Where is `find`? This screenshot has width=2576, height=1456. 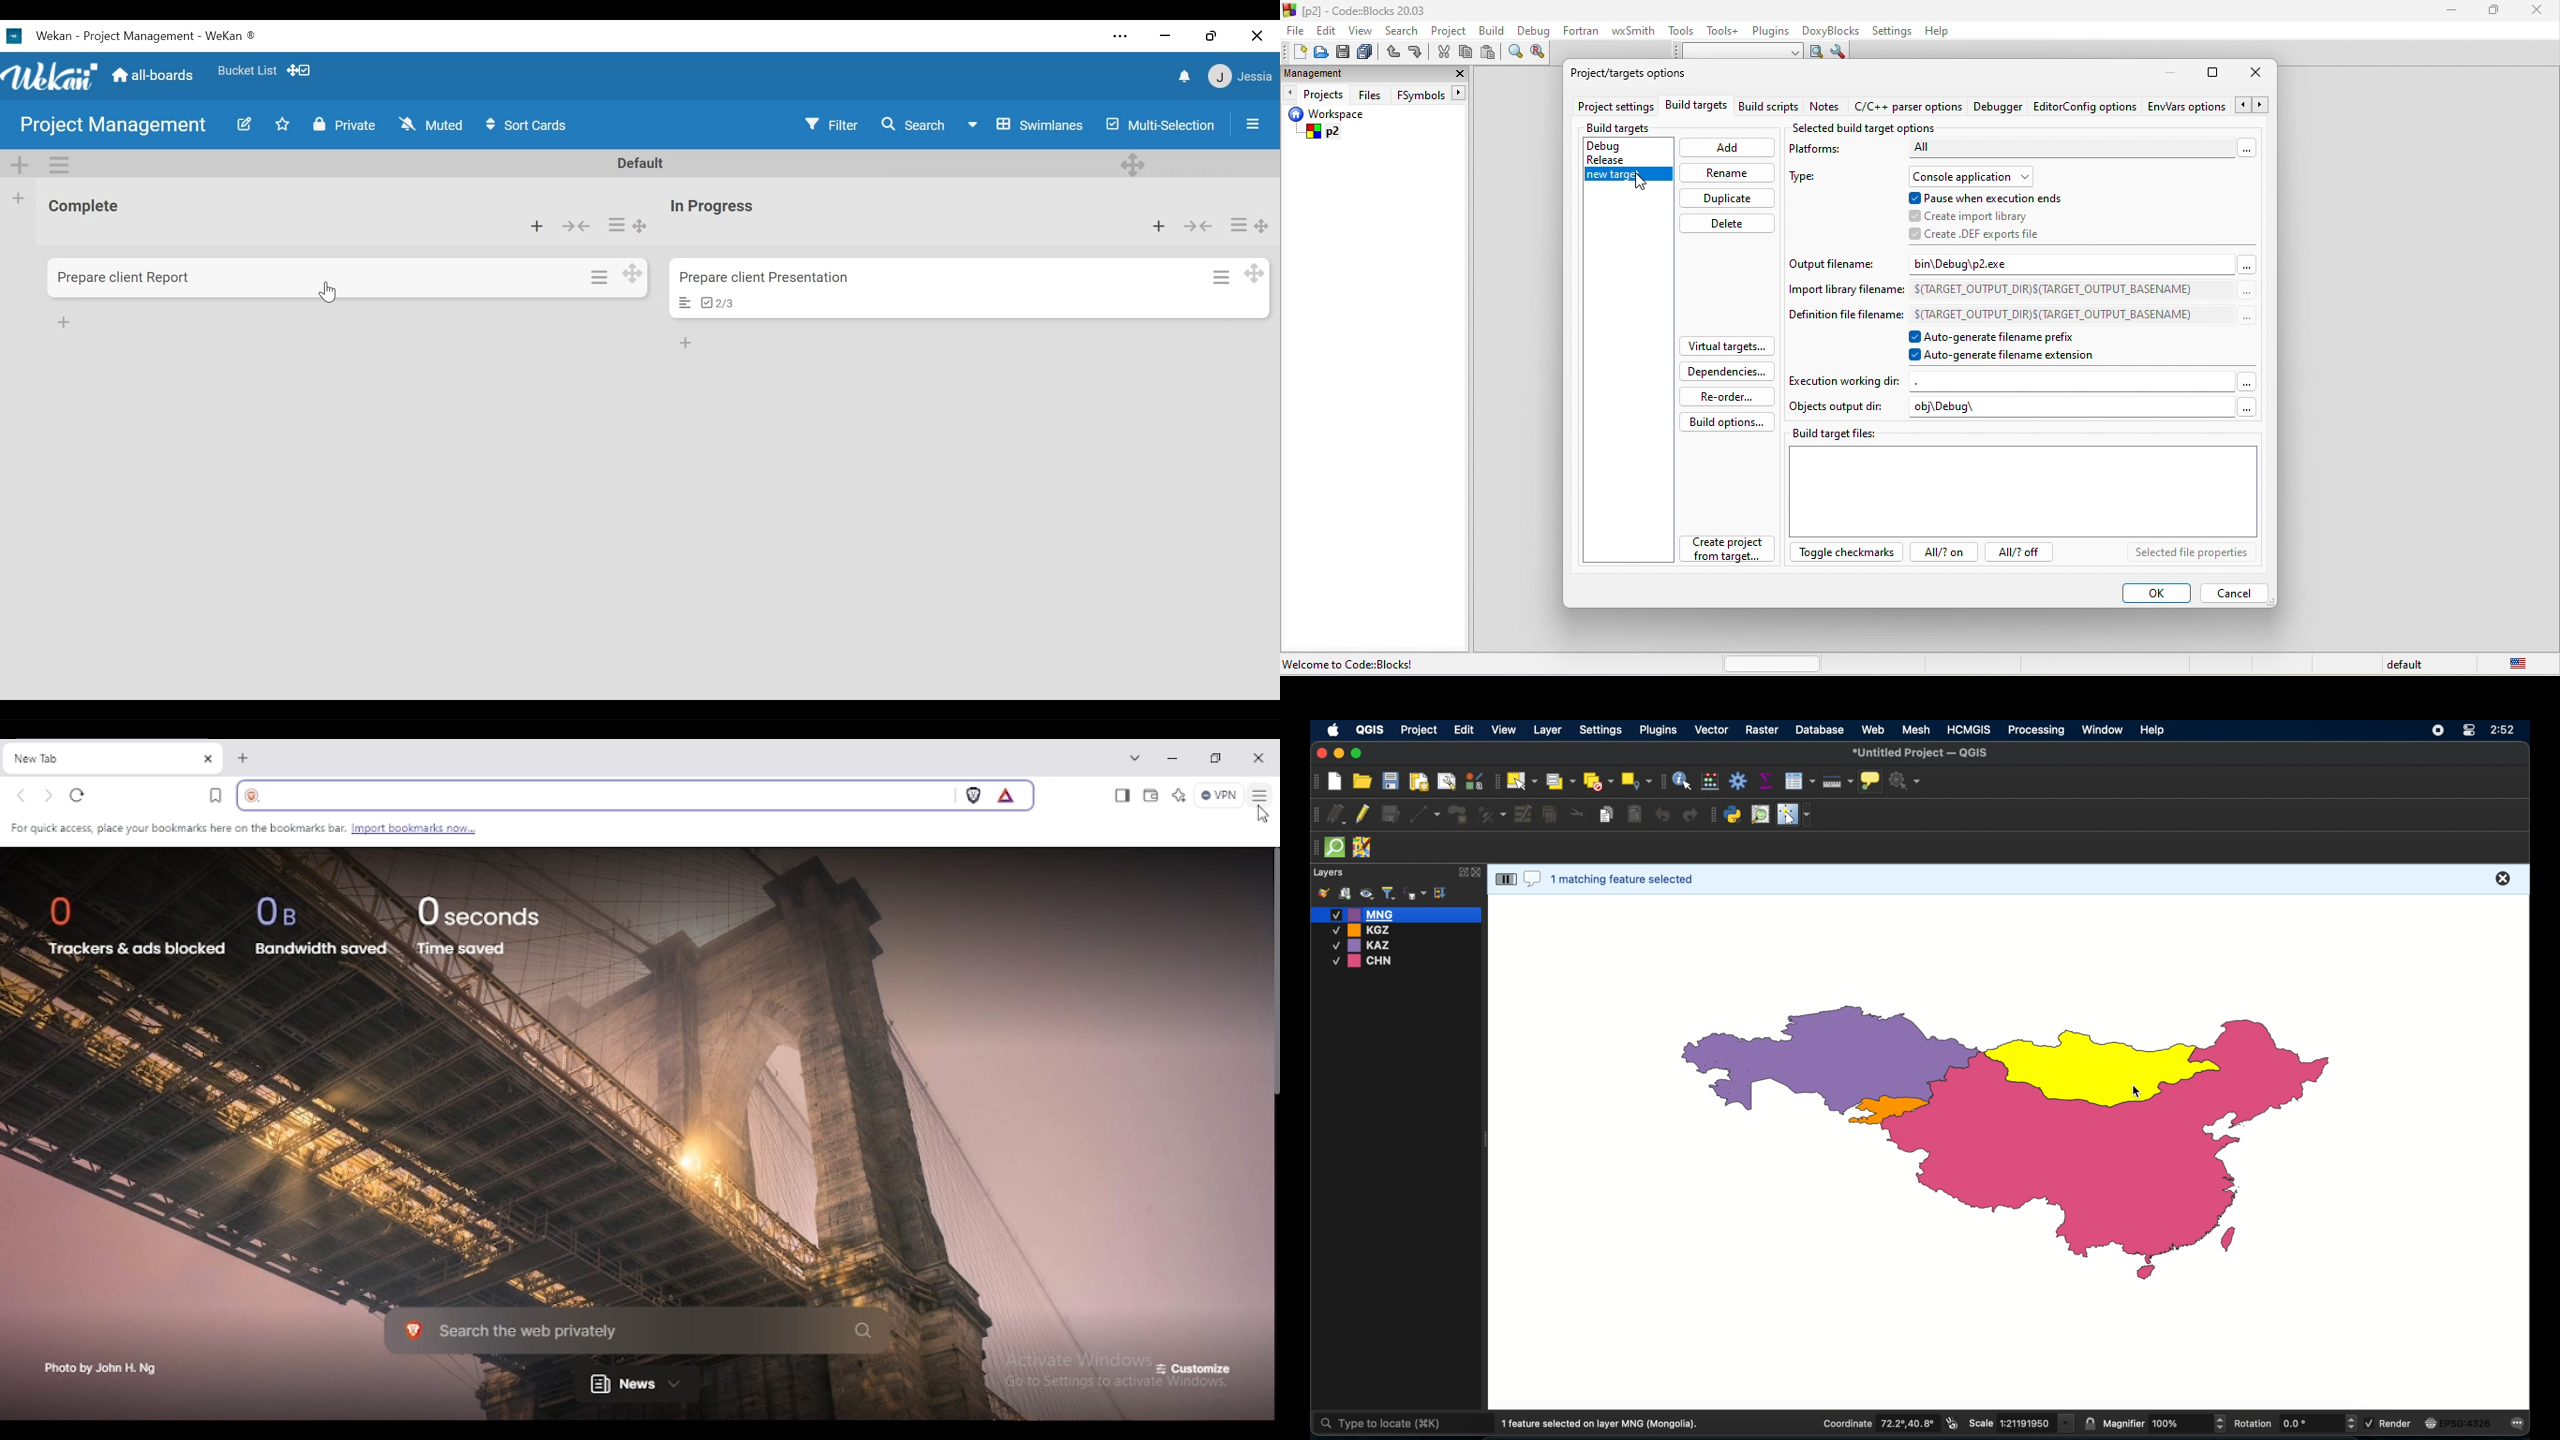
find is located at coordinates (1516, 54).